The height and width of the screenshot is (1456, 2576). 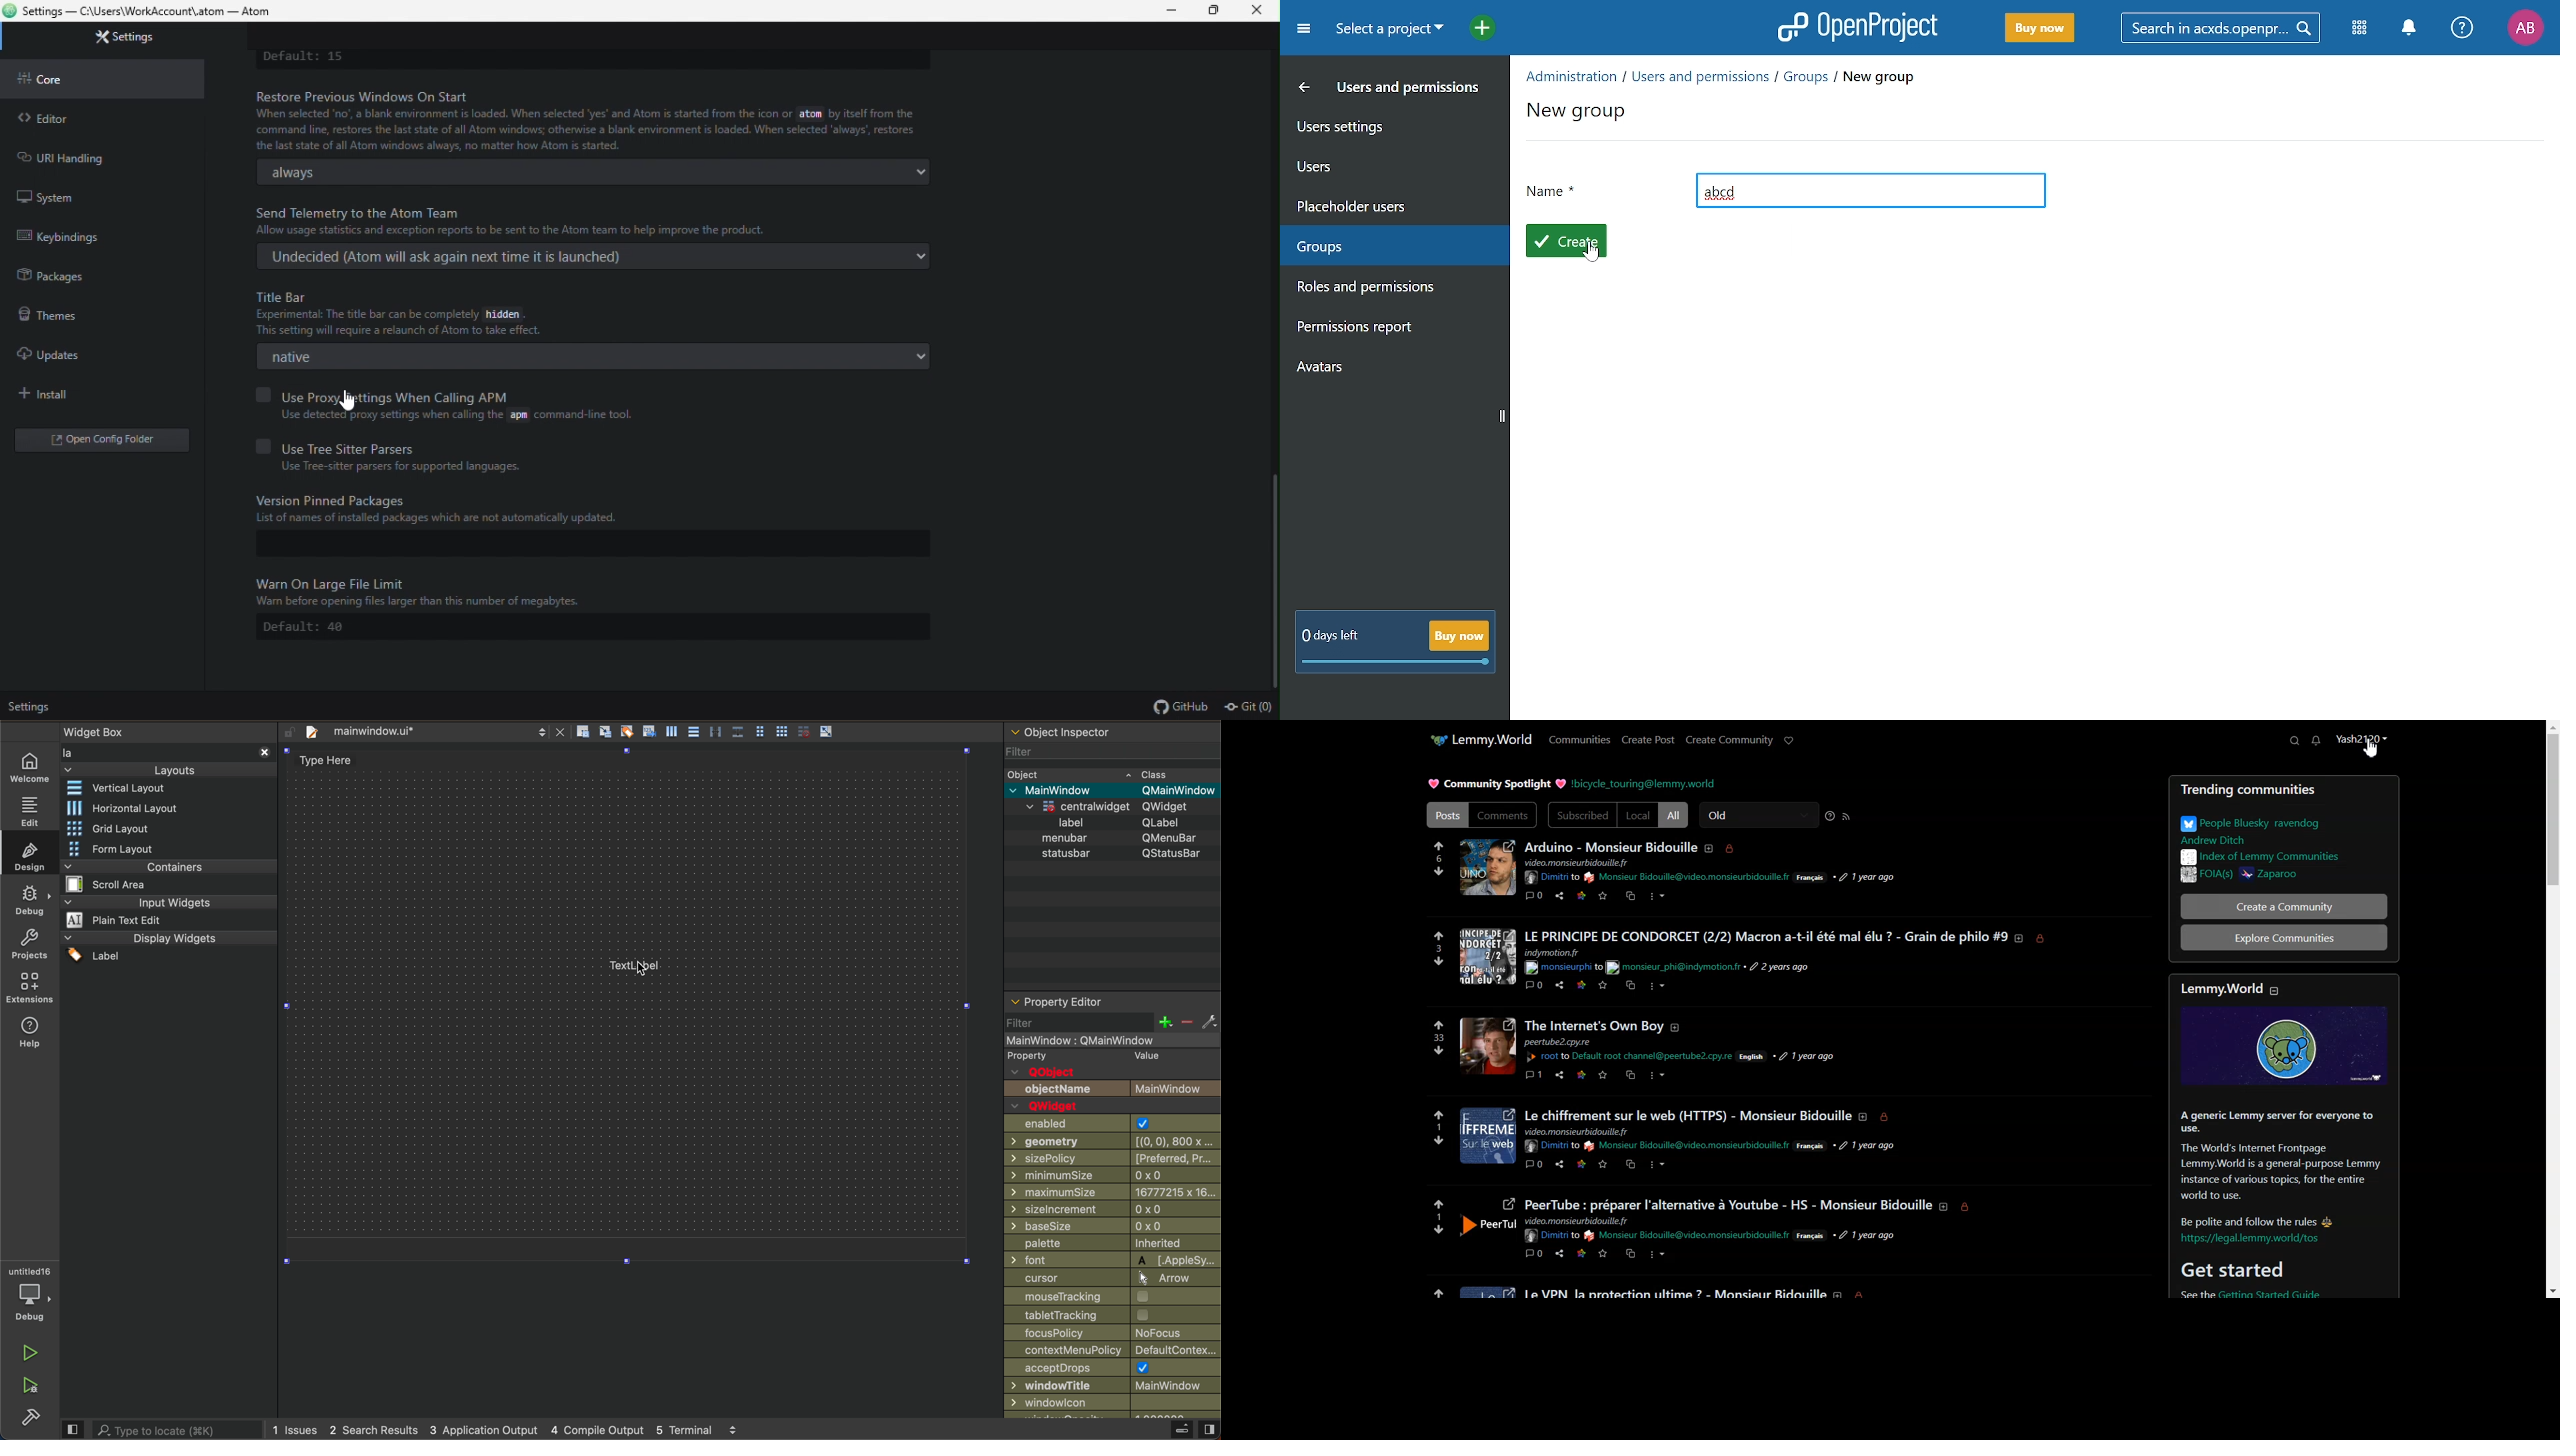 What do you see at coordinates (1560, 1076) in the screenshot?
I see `share` at bounding box center [1560, 1076].